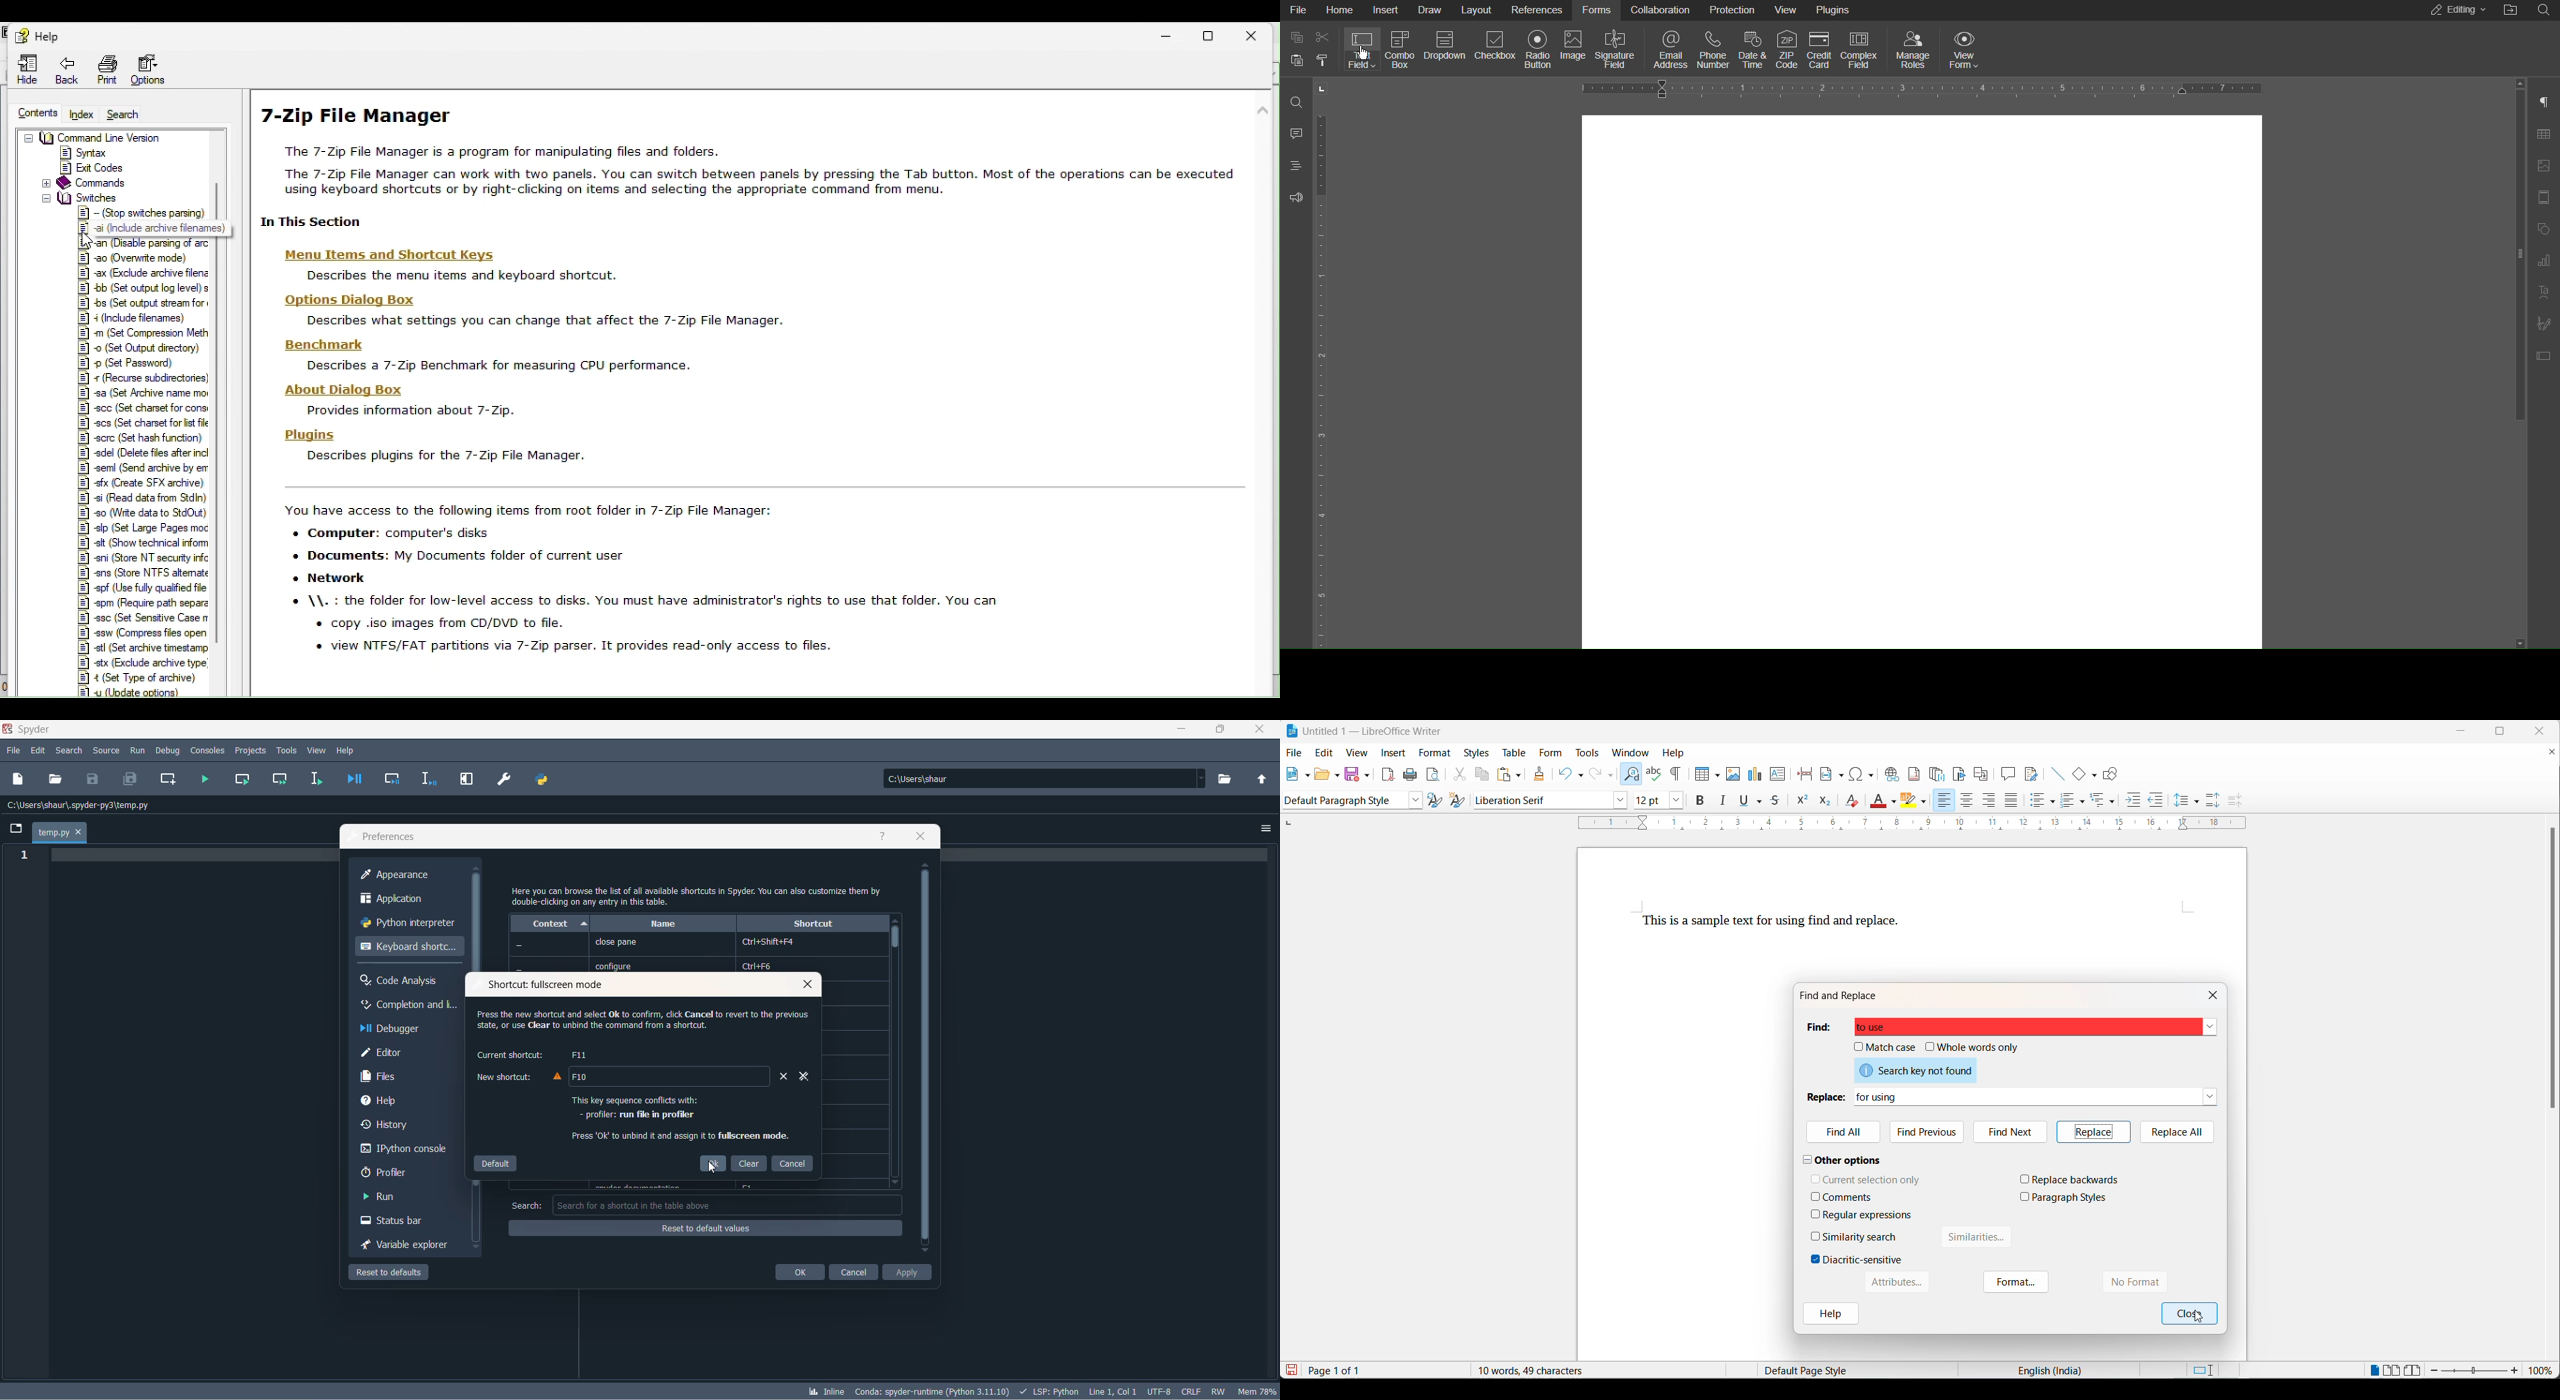  Describe the element at coordinates (349, 749) in the screenshot. I see `help` at that location.